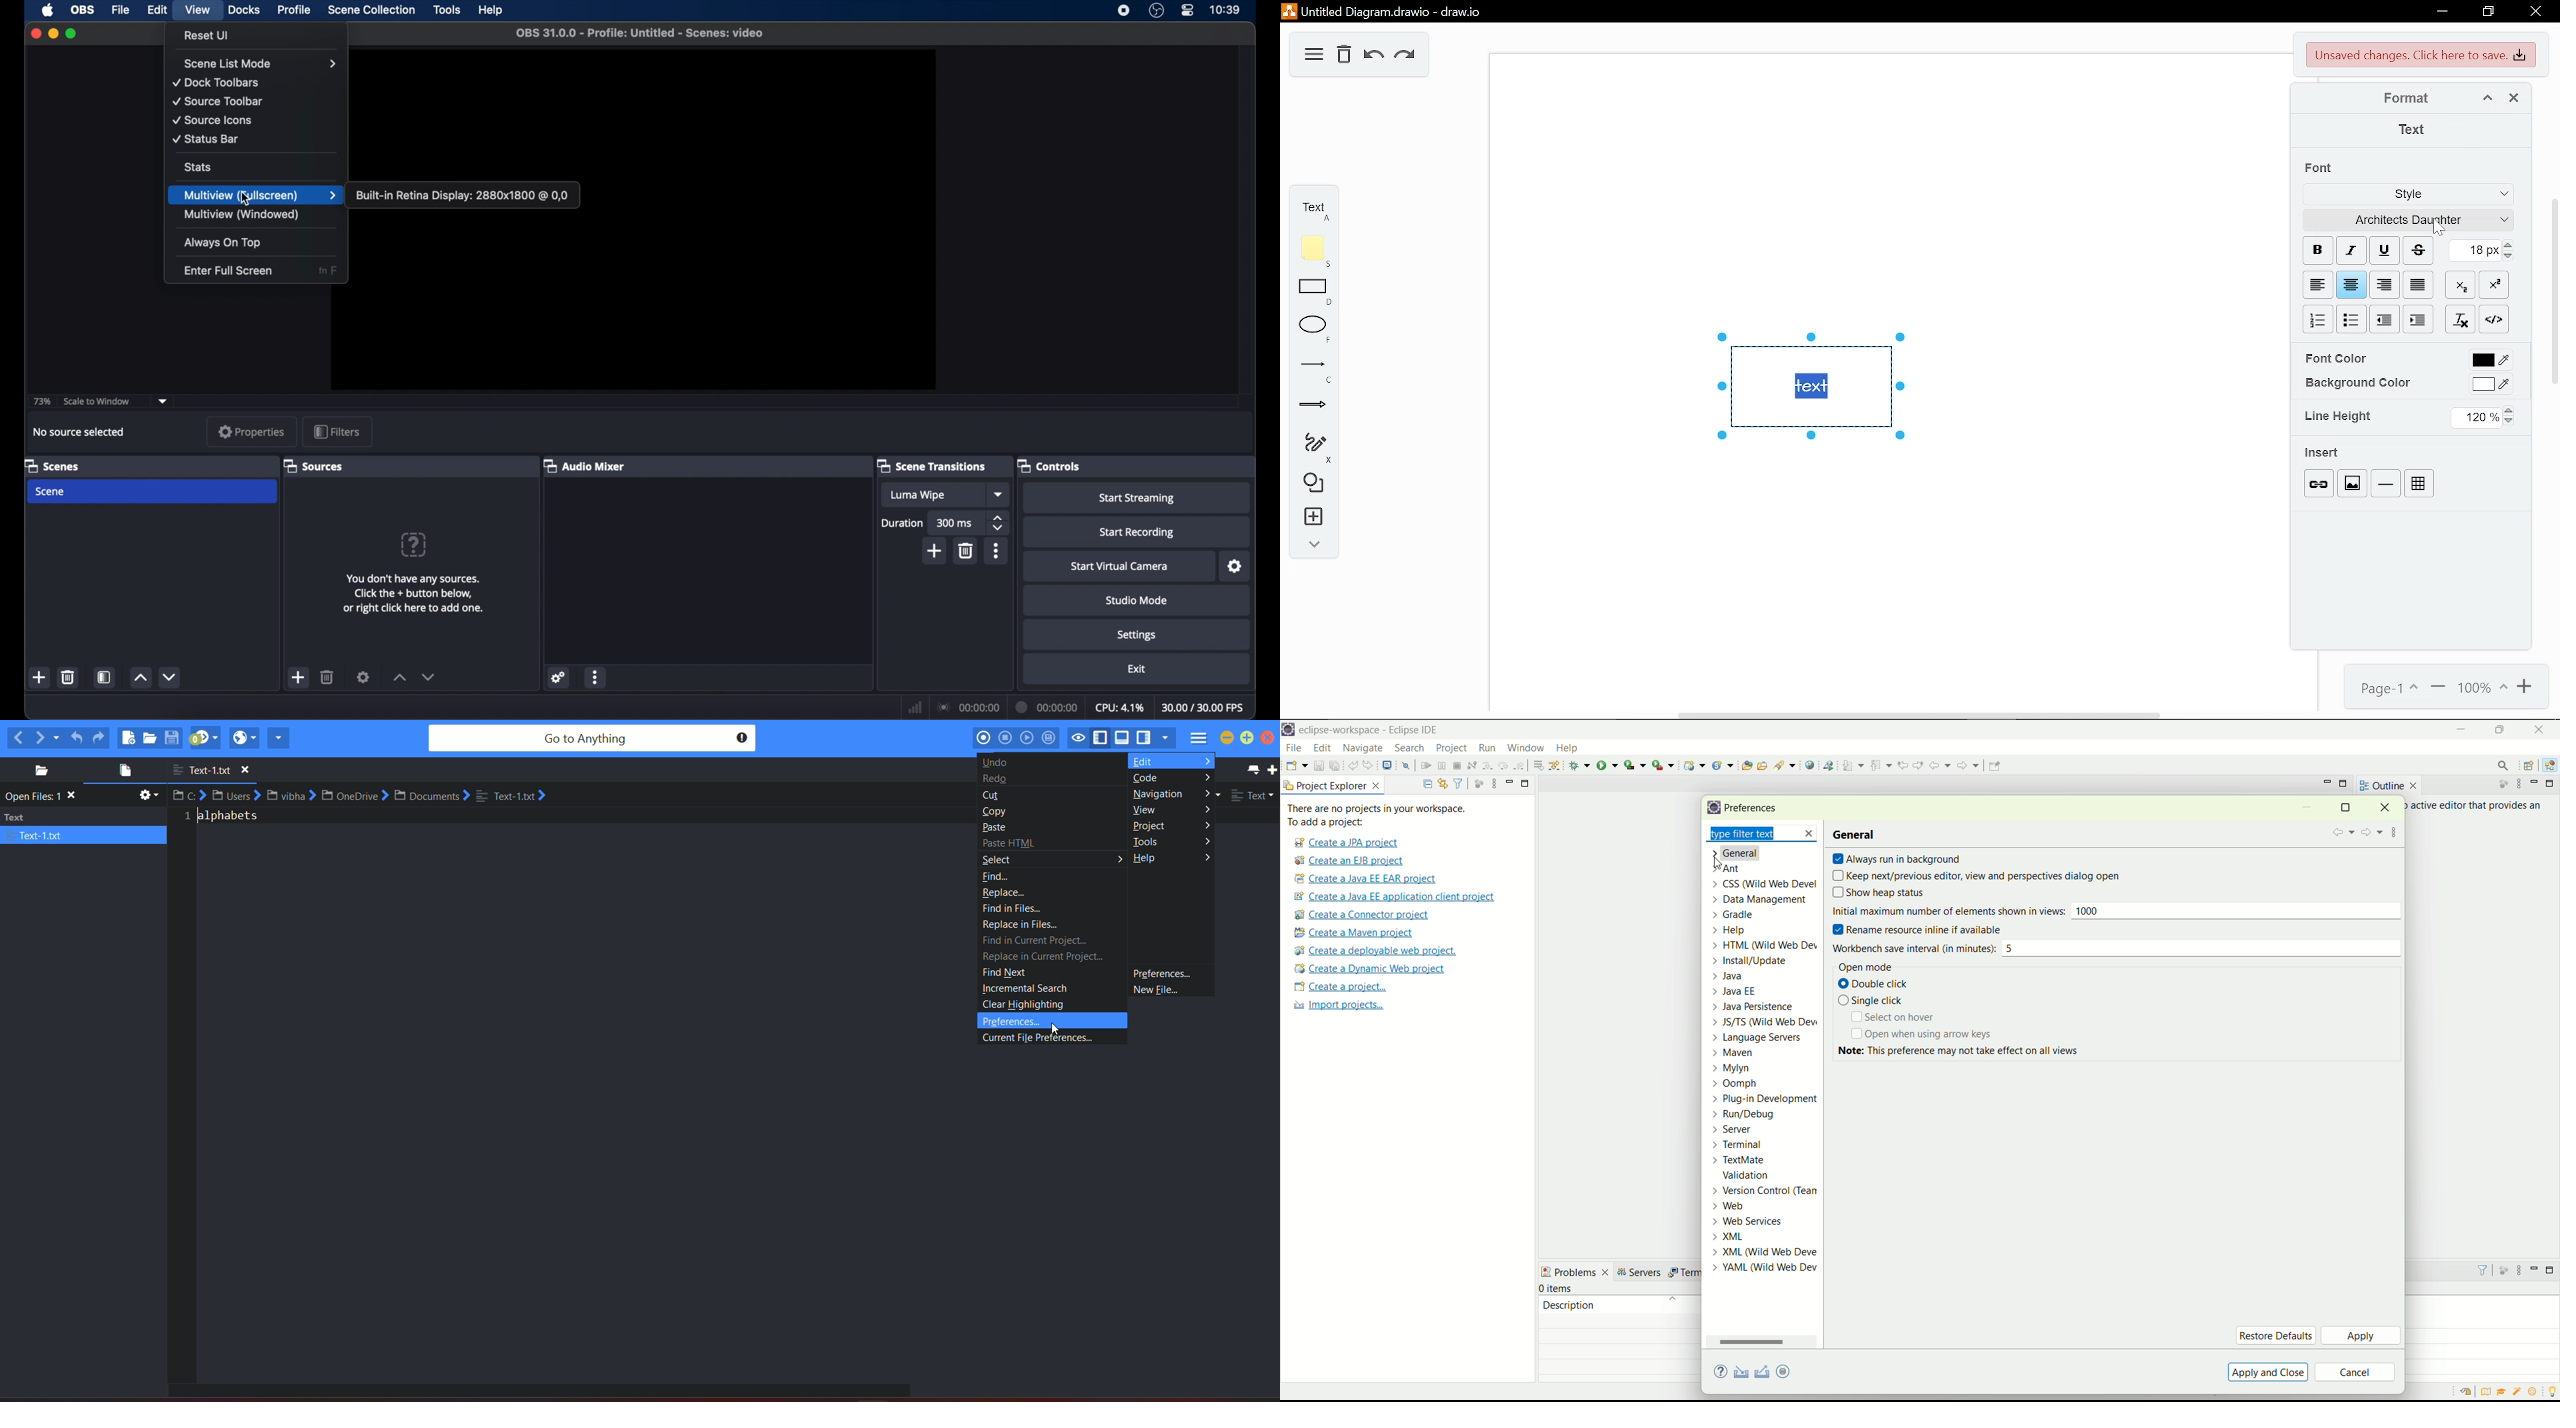 Image resolution: width=2576 pixels, height=1428 pixels. What do you see at coordinates (219, 101) in the screenshot?
I see `source toolbar` at bounding box center [219, 101].